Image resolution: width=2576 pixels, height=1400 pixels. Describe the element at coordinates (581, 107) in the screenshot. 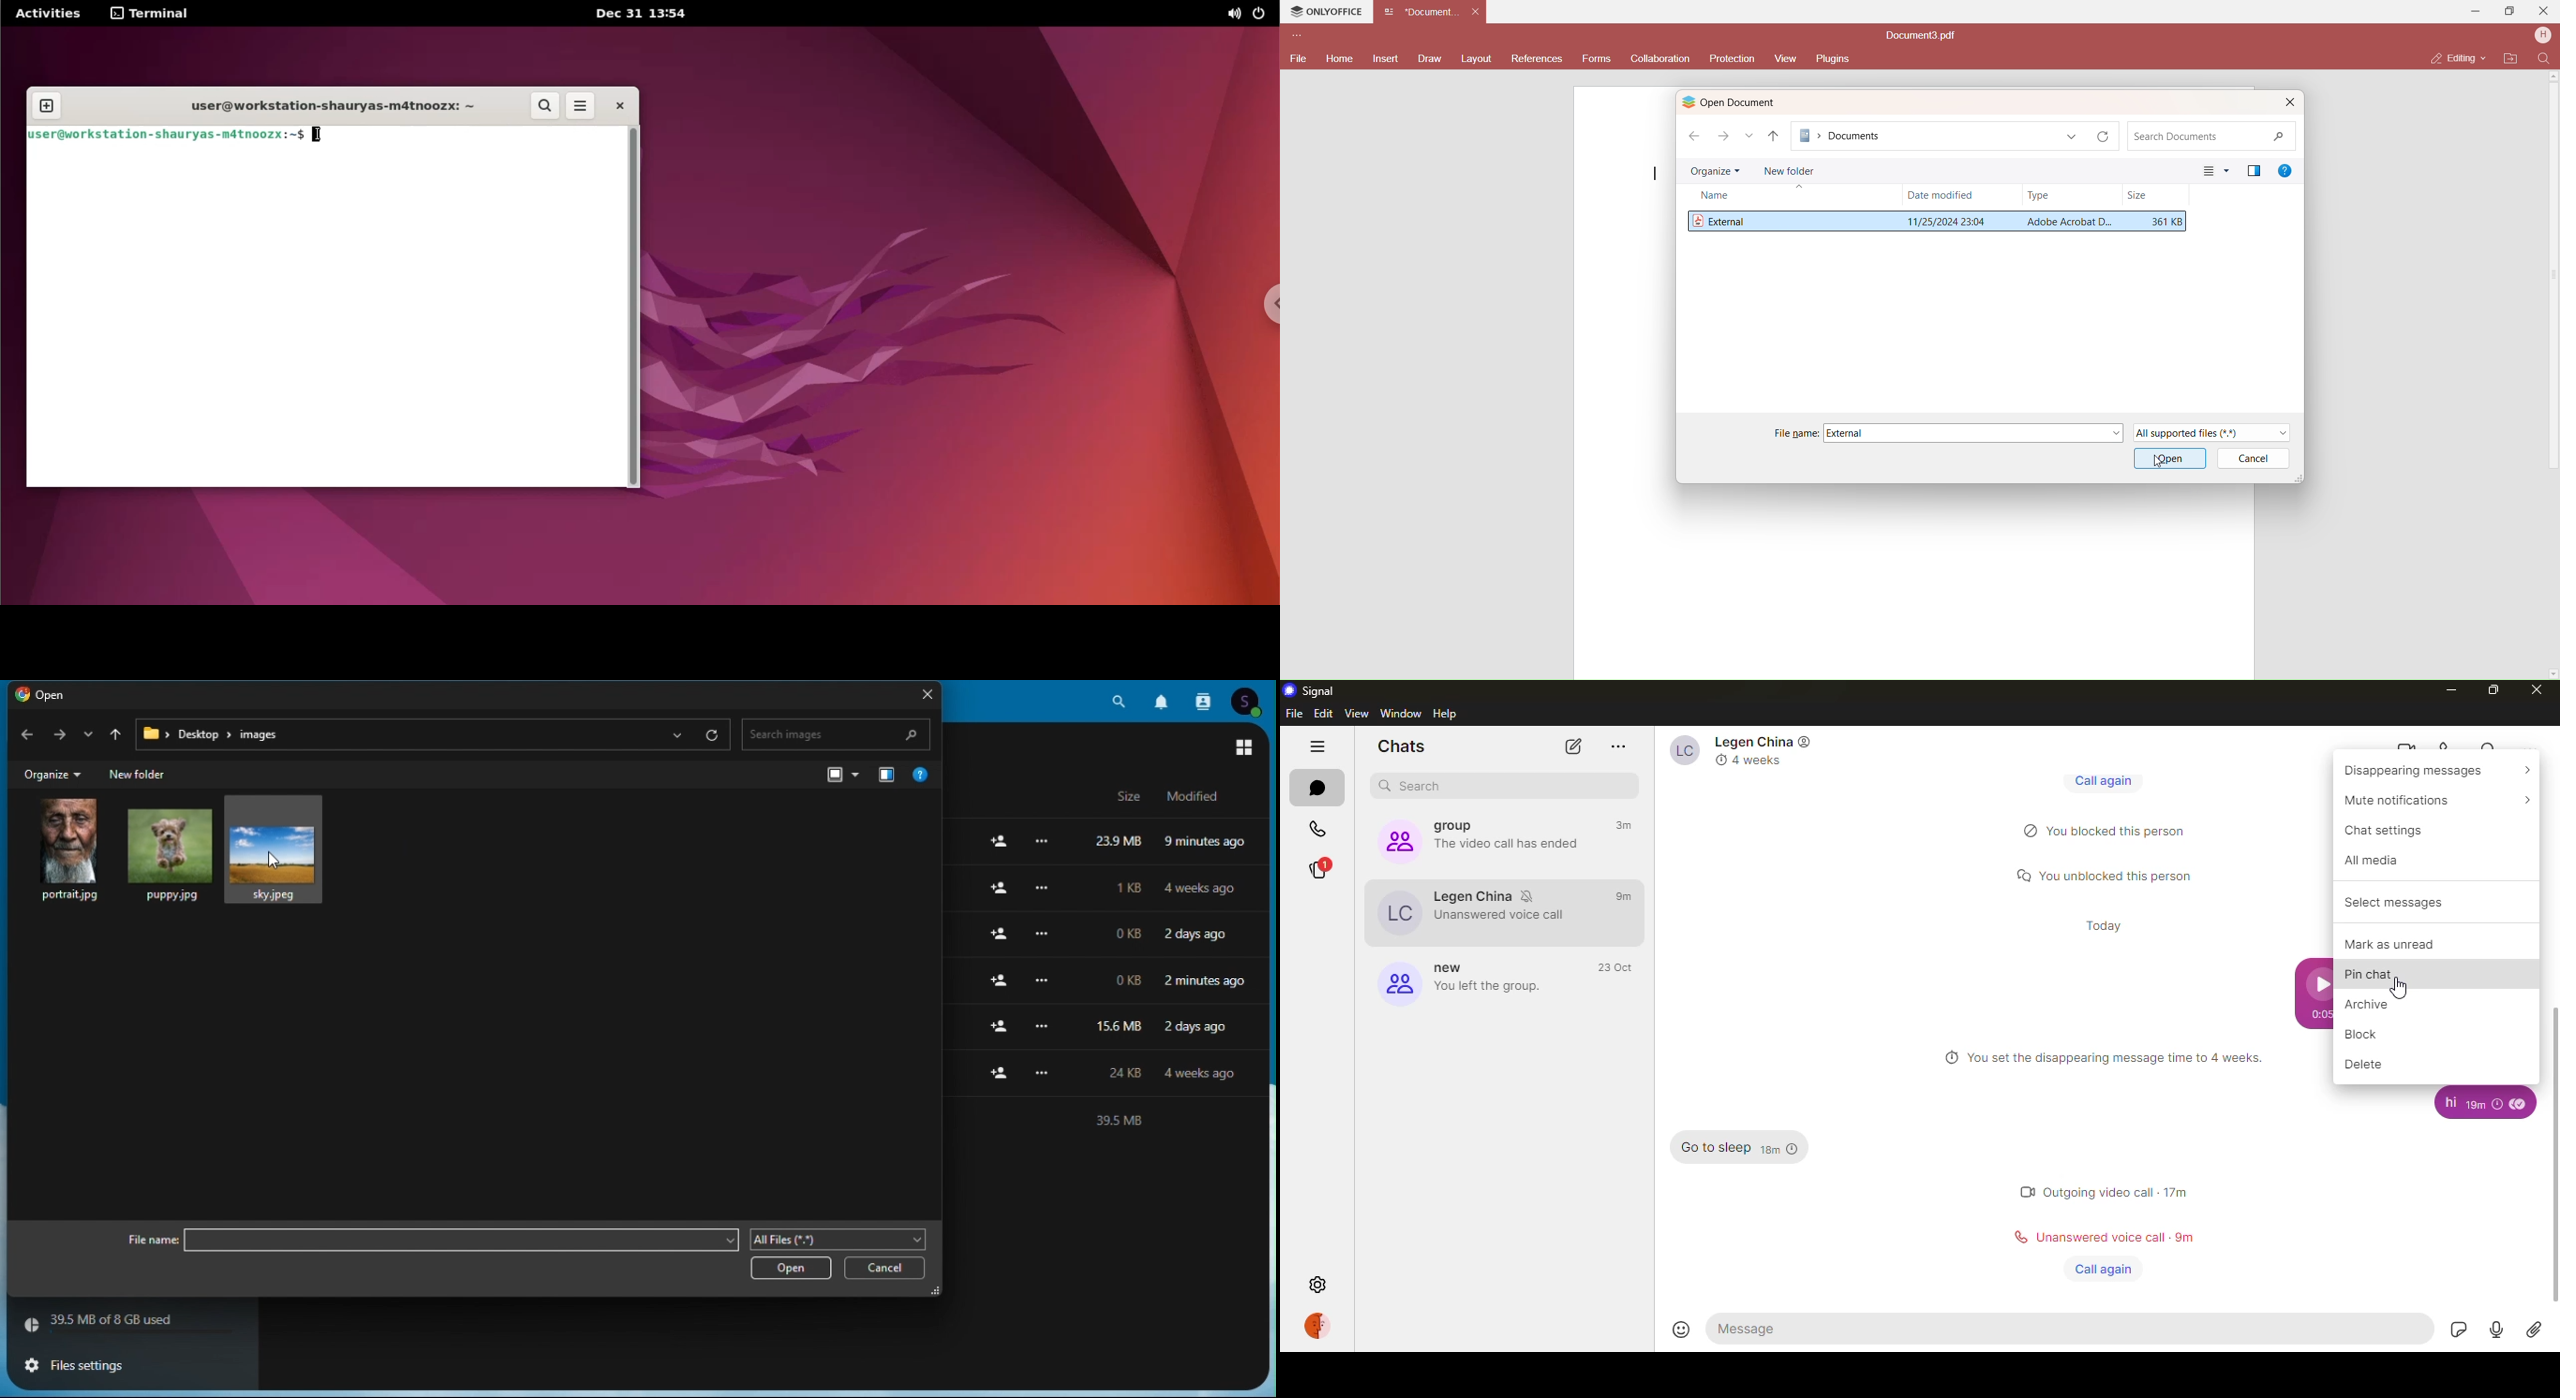

I see `more options` at that location.